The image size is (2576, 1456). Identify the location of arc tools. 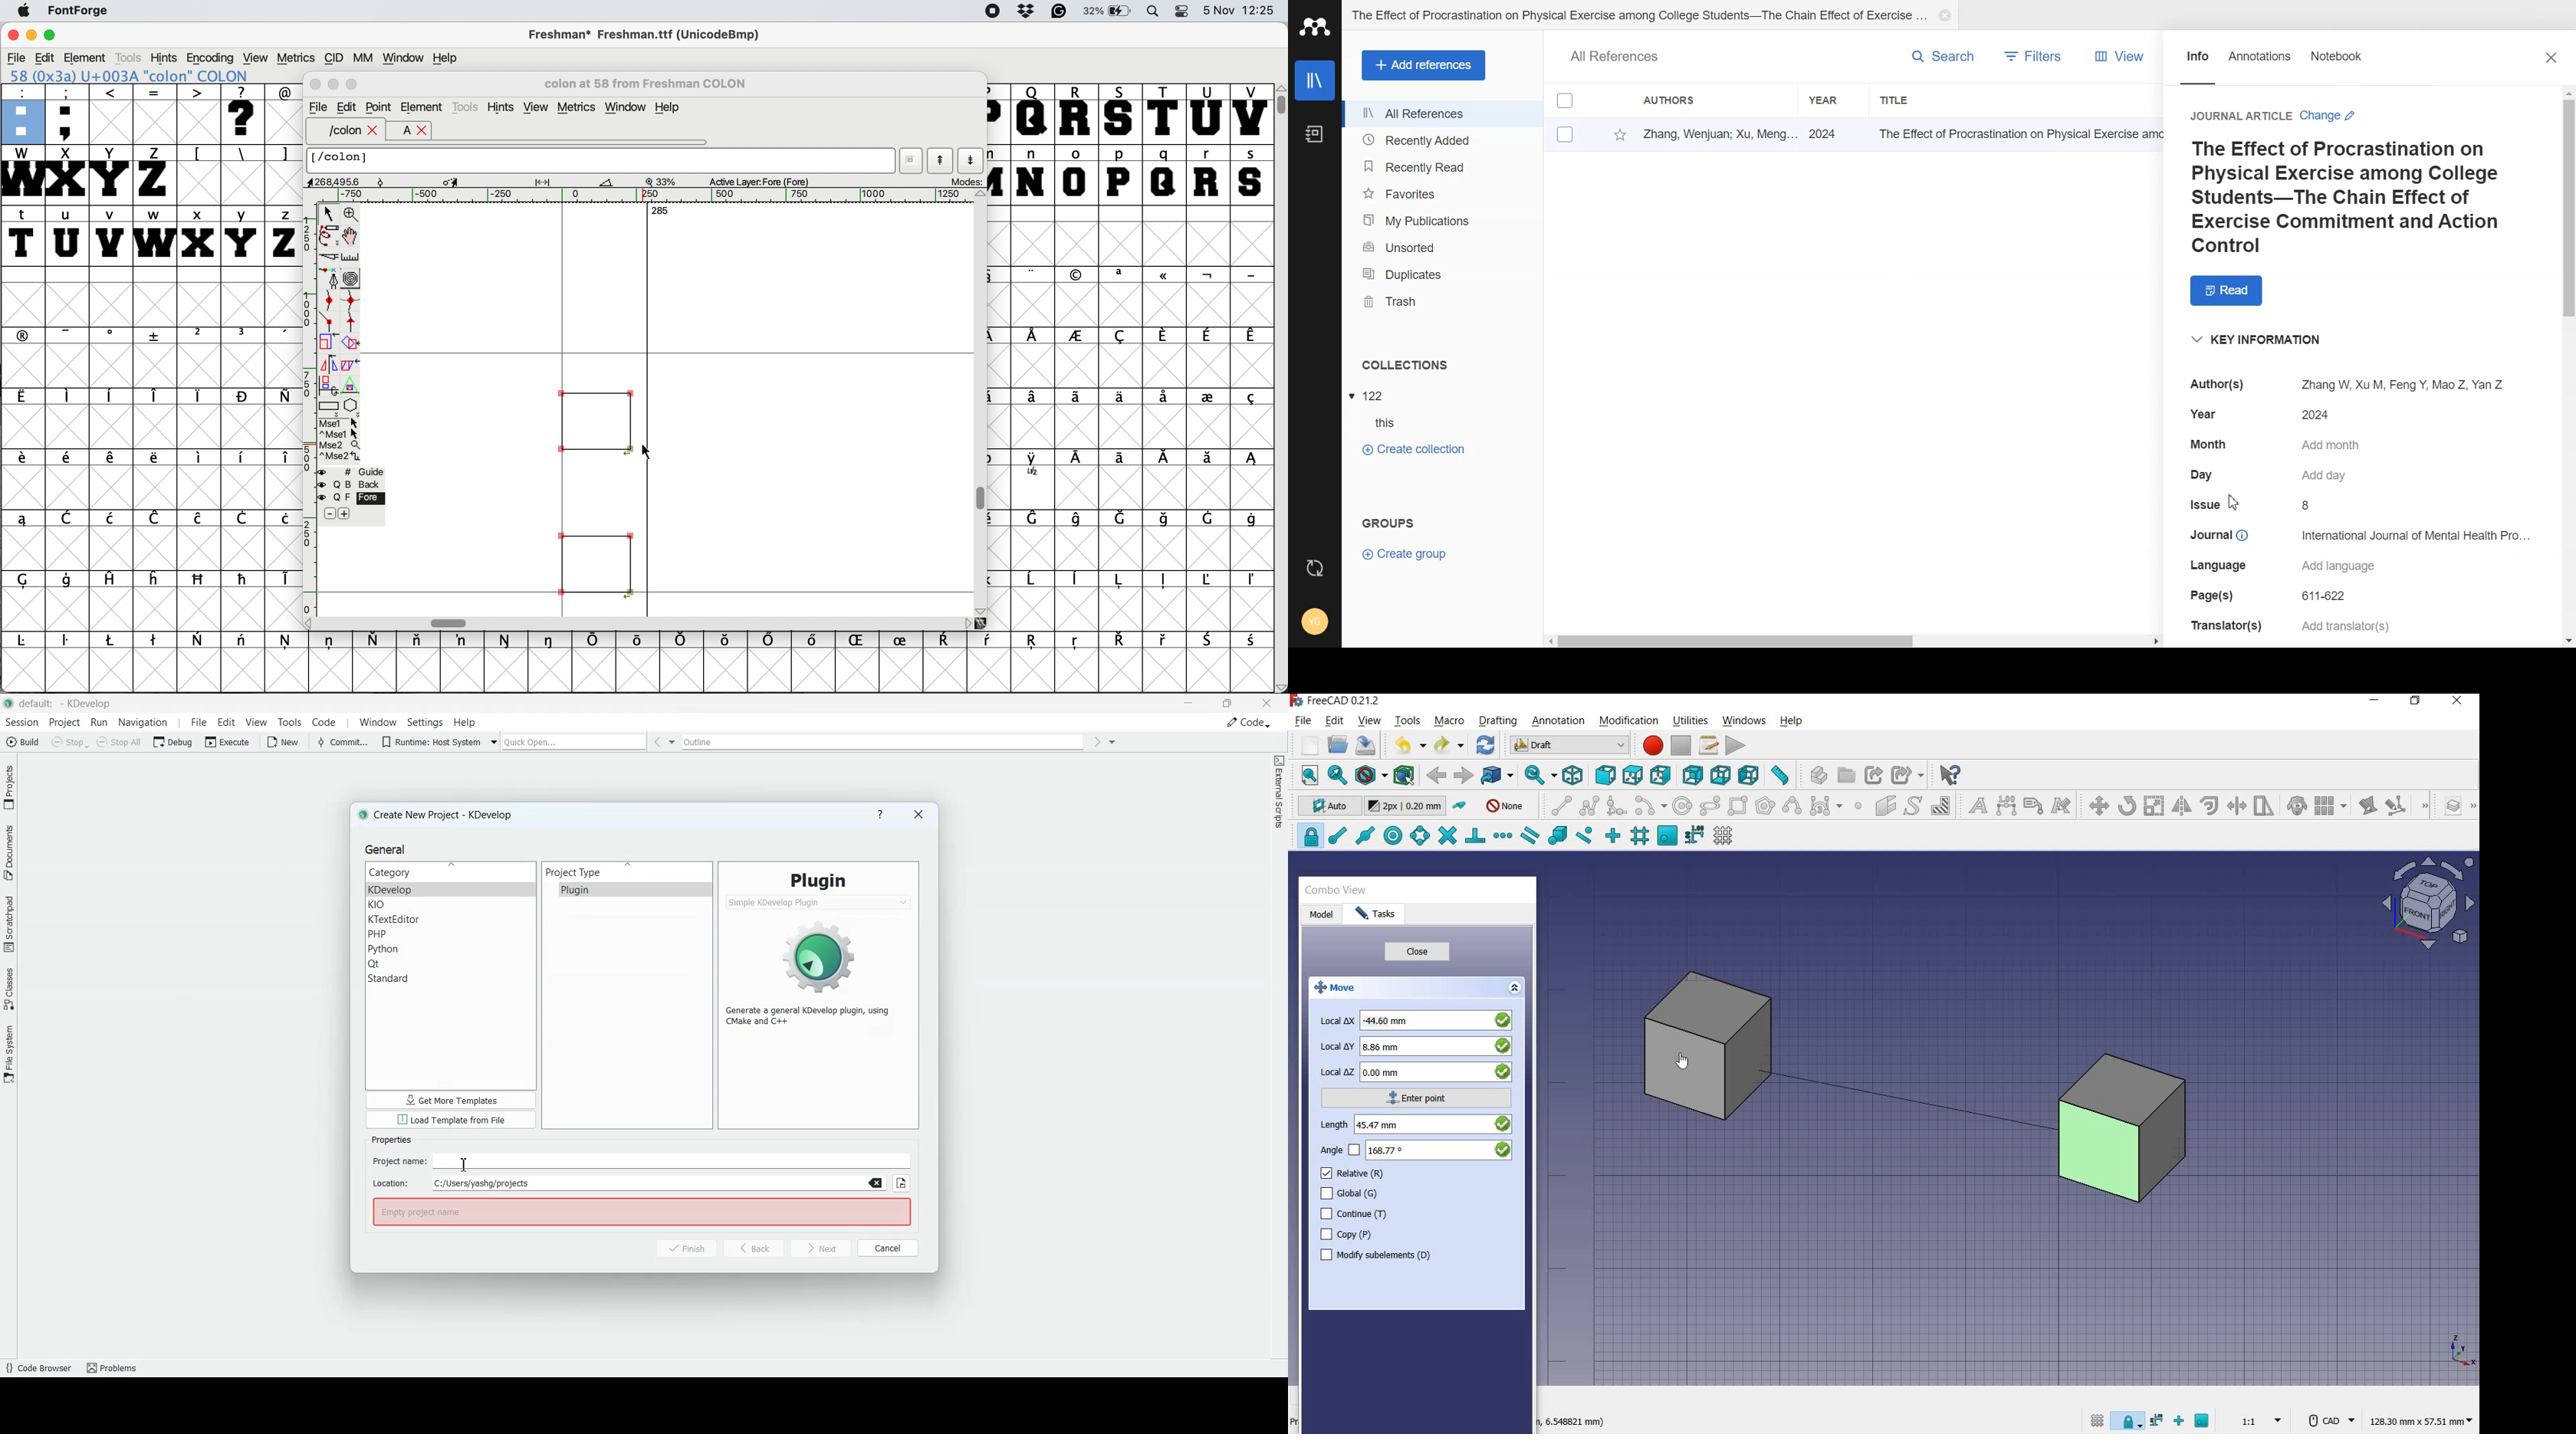
(1650, 806).